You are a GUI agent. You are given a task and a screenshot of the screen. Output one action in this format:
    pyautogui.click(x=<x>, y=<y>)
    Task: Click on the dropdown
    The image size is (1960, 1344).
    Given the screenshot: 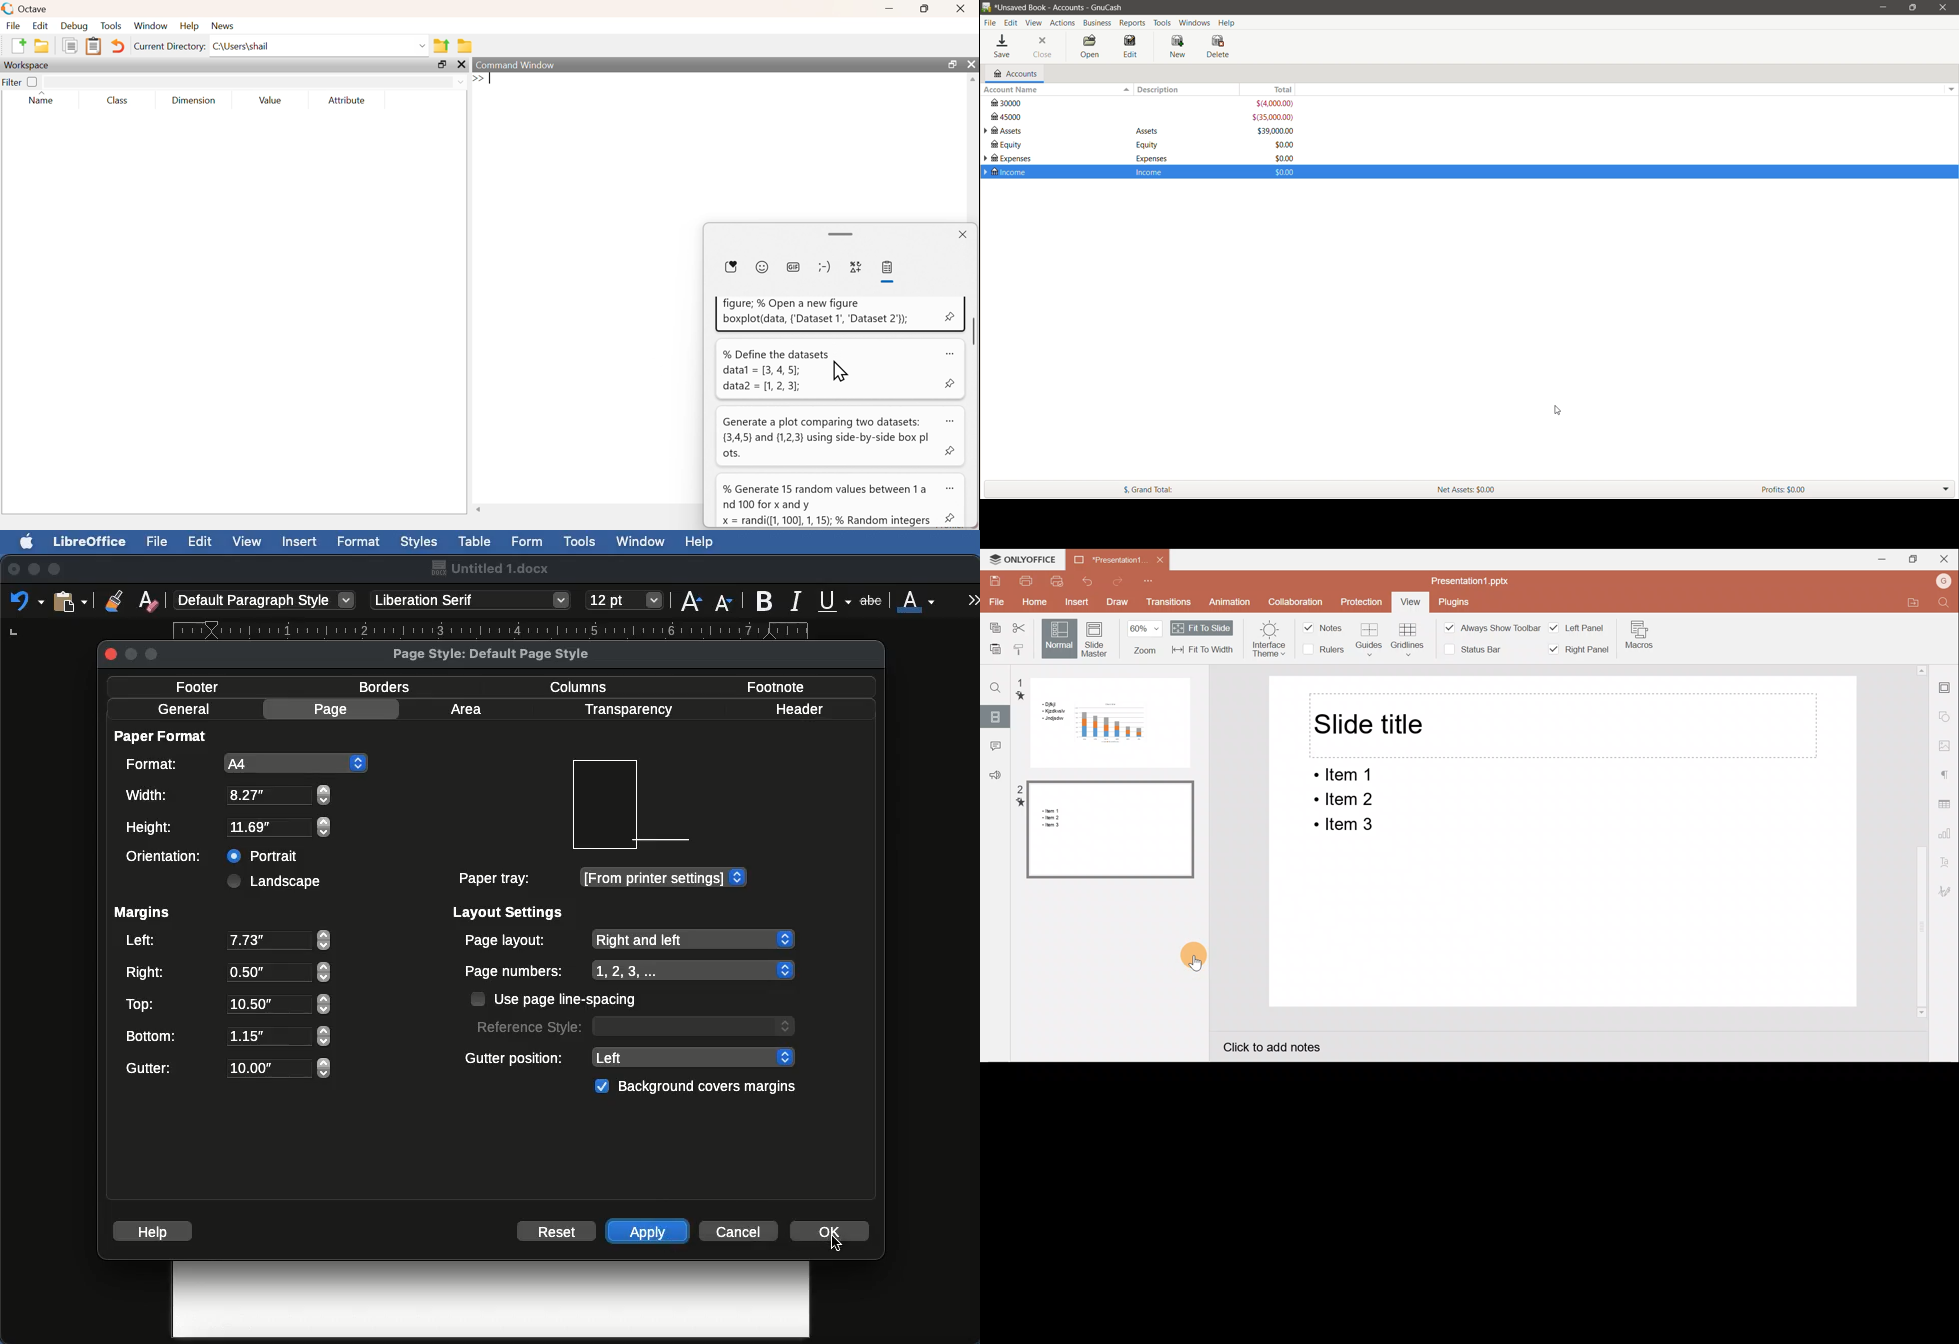 What is the action you would take?
    pyautogui.click(x=463, y=82)
    